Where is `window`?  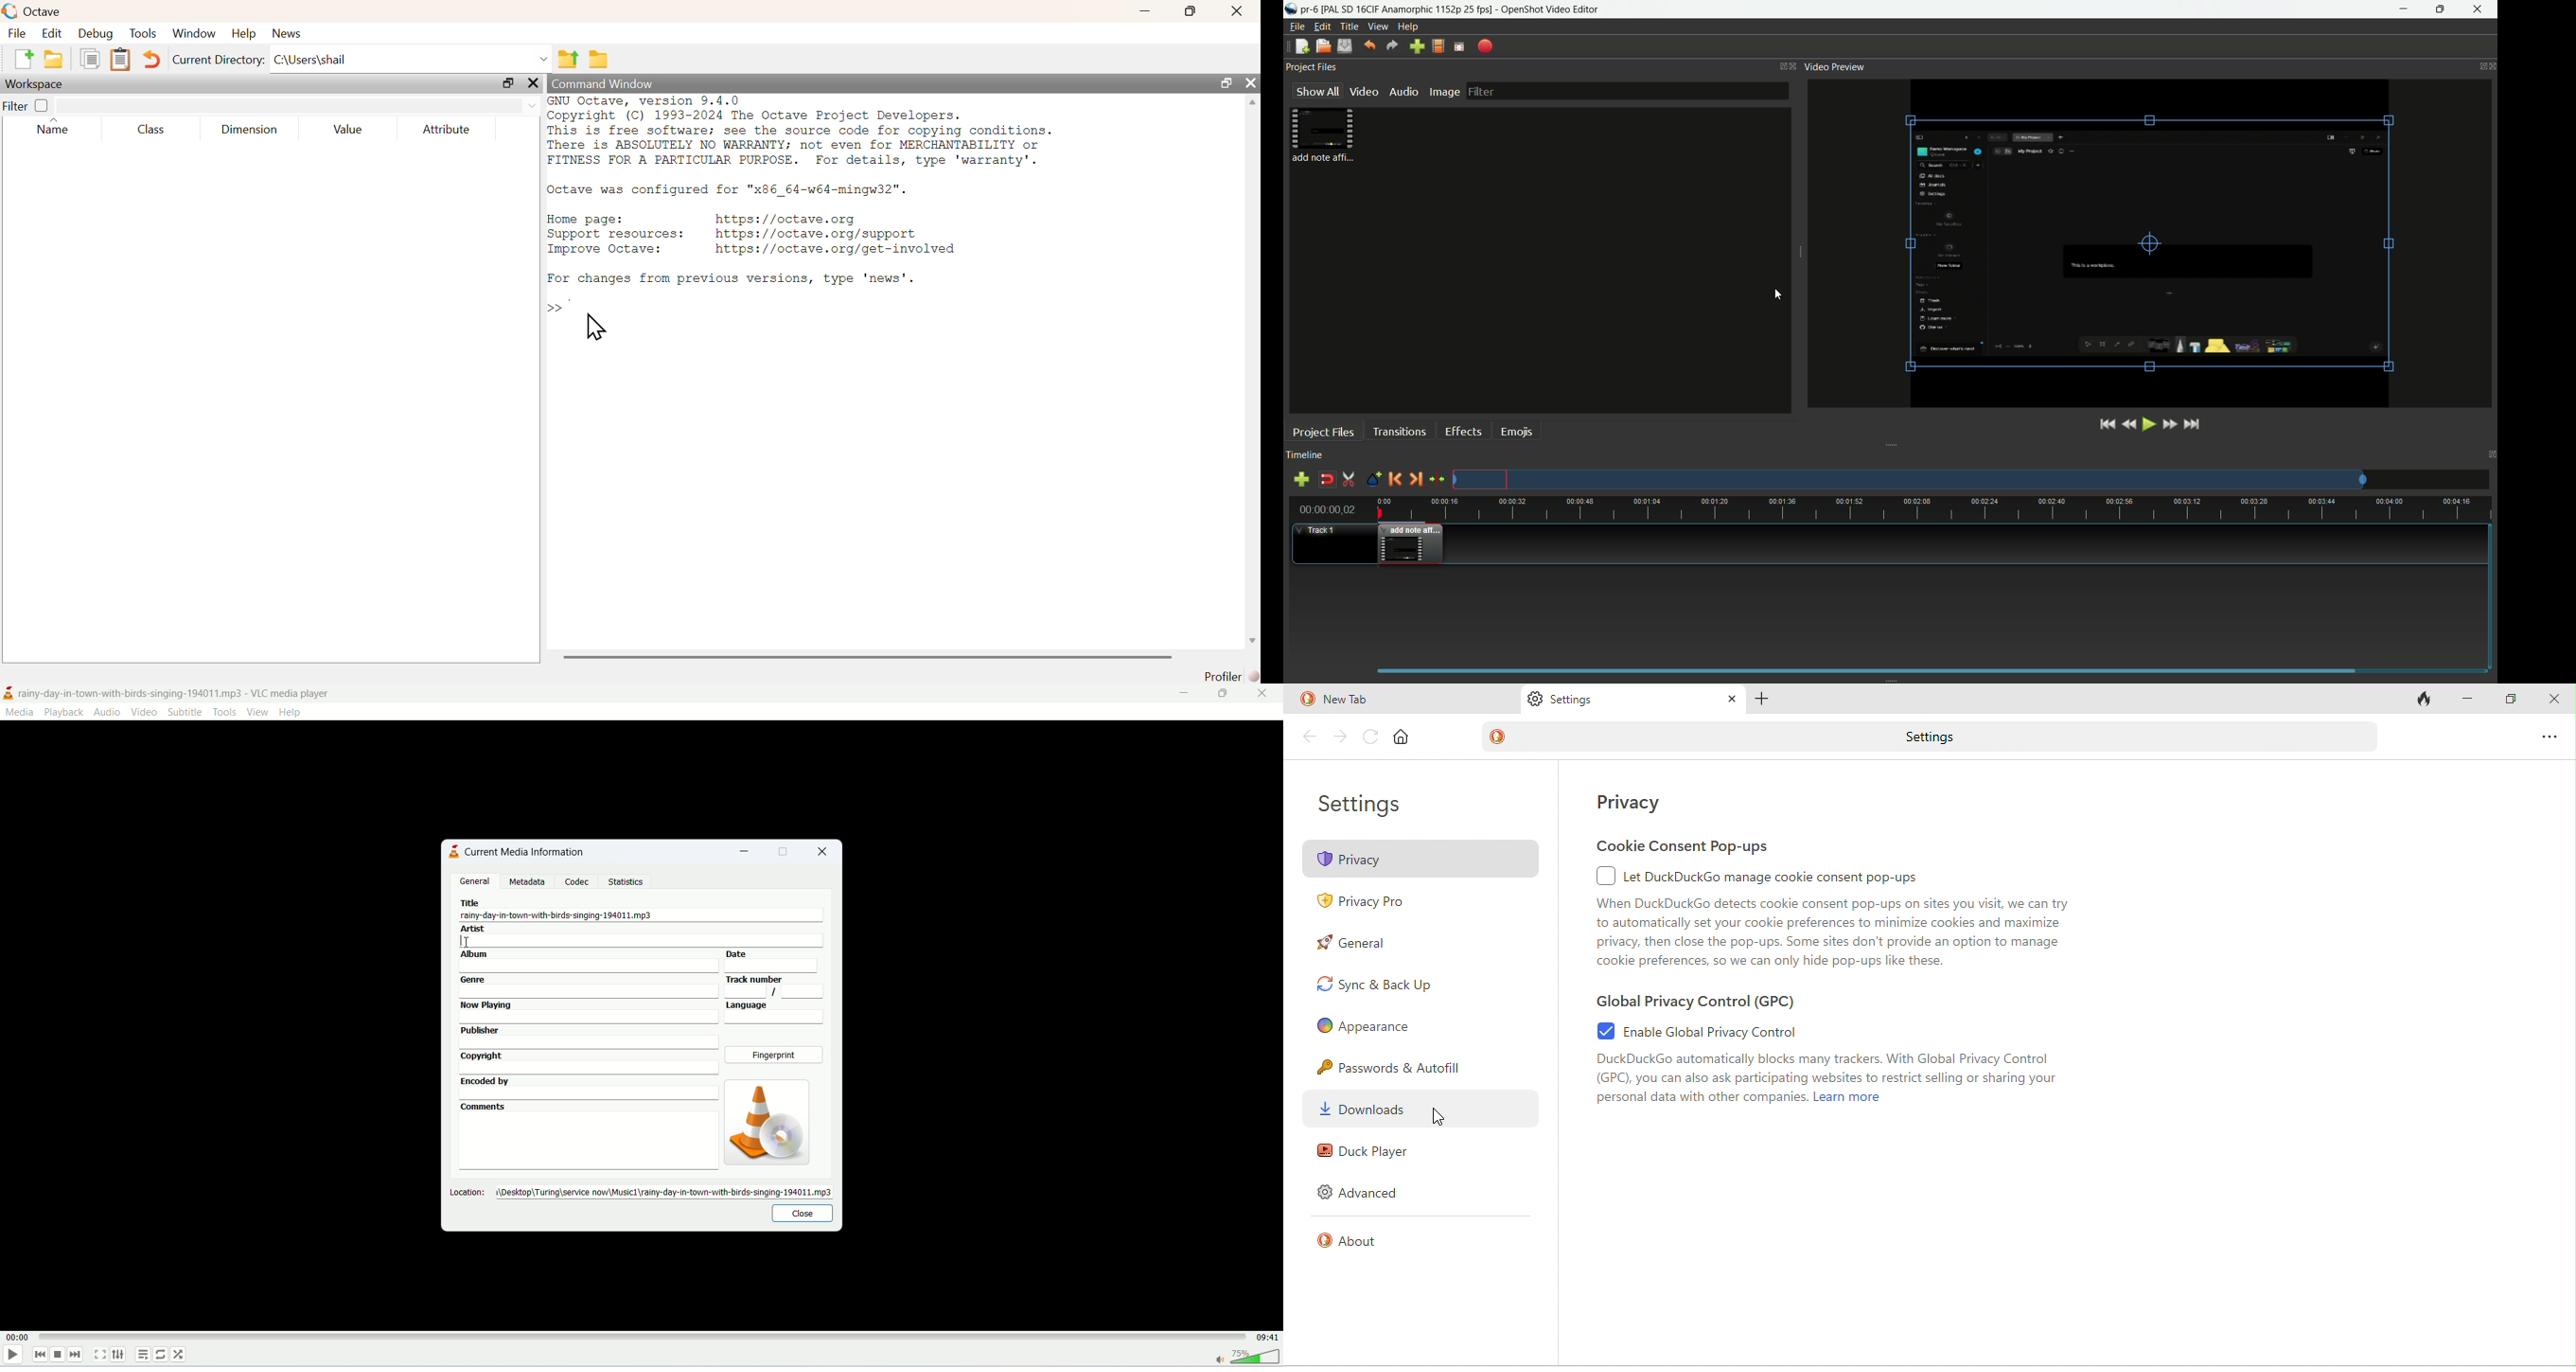 window is located at coordinates (195, 34).